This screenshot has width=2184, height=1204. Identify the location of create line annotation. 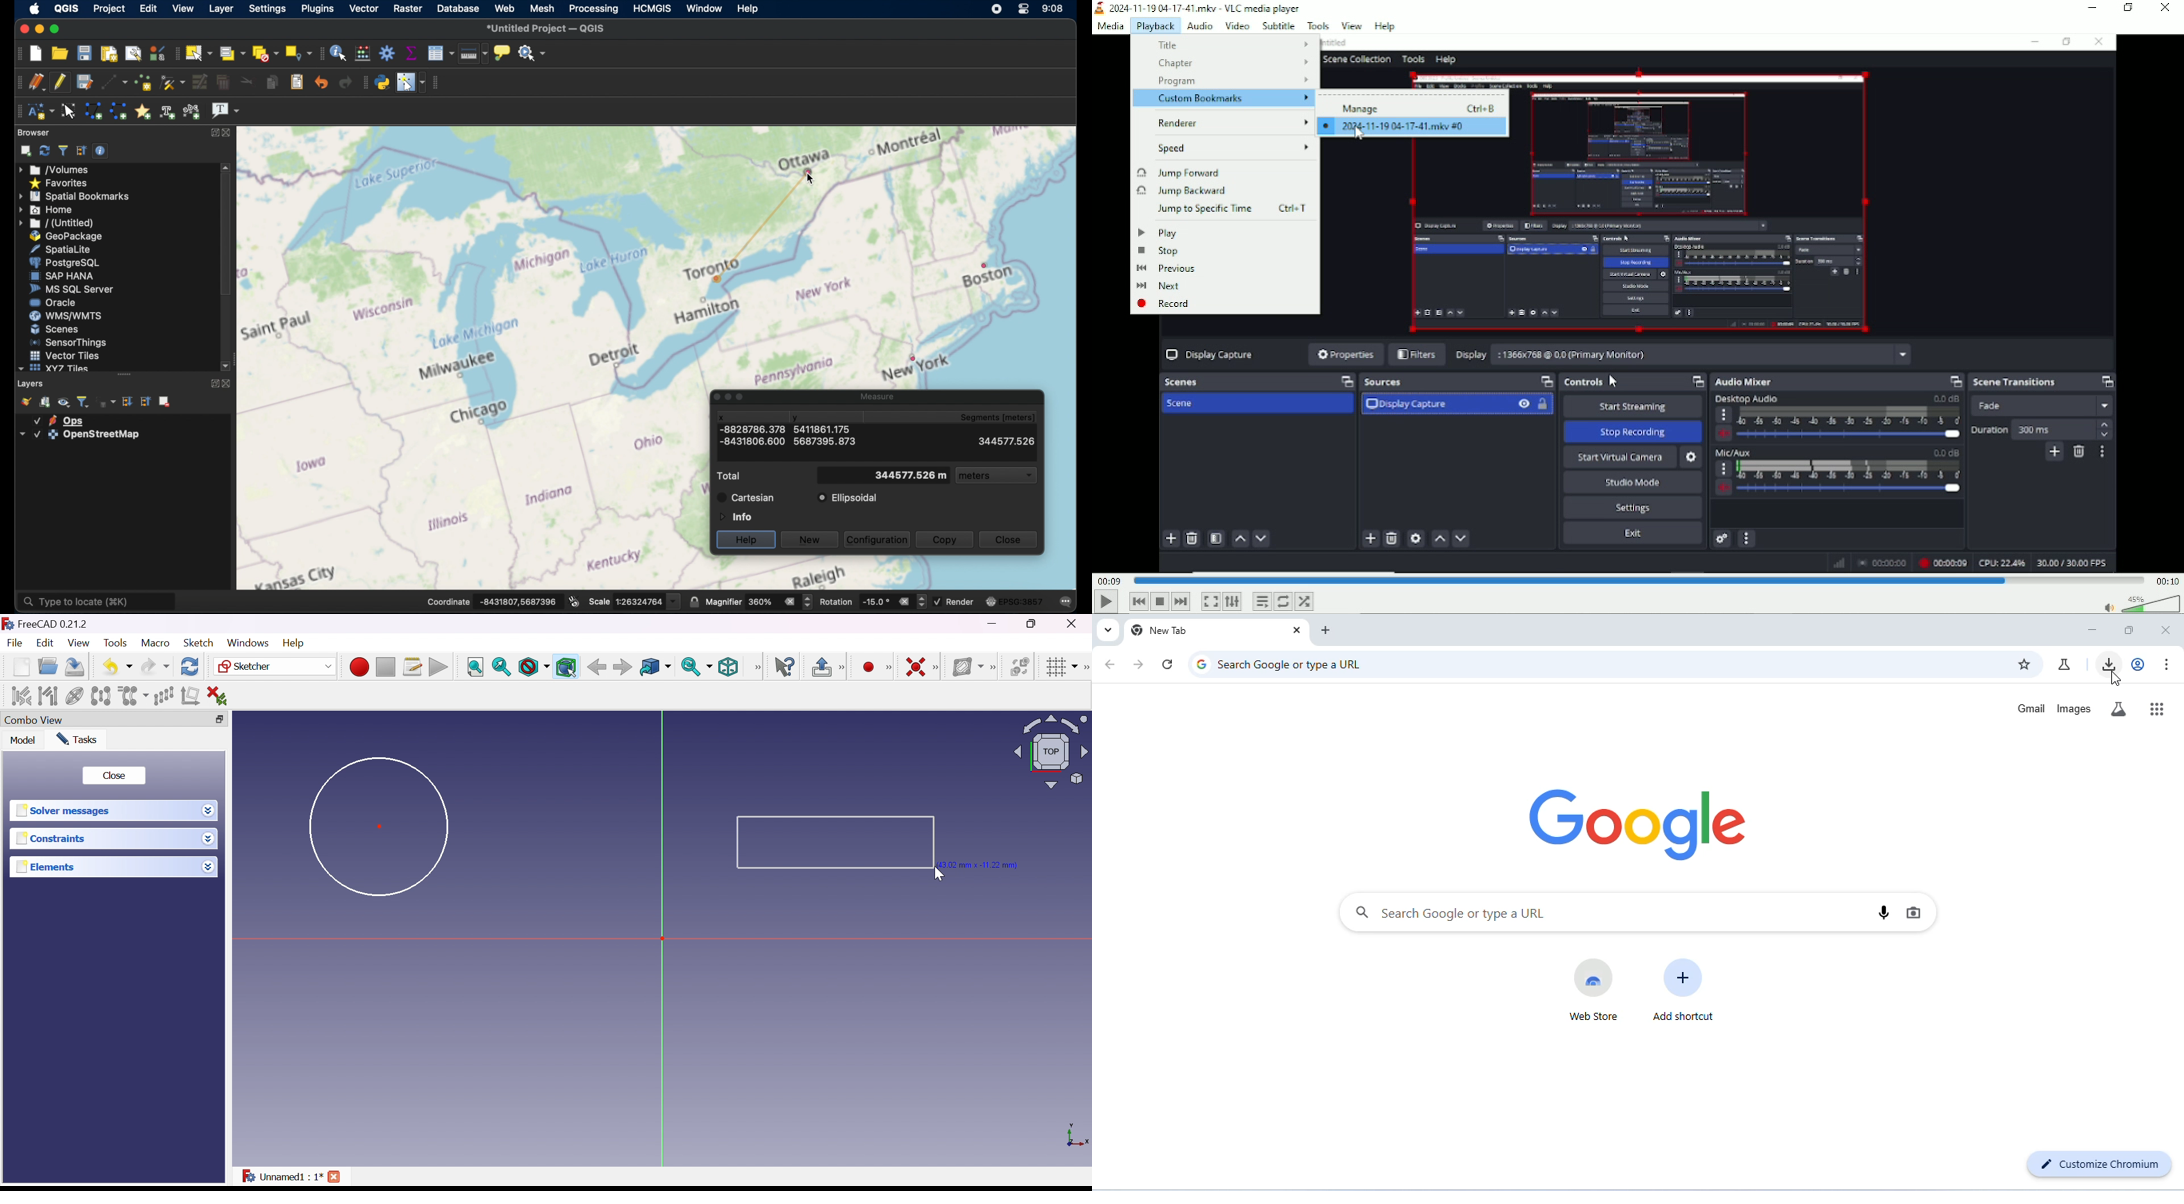
(118, 111).